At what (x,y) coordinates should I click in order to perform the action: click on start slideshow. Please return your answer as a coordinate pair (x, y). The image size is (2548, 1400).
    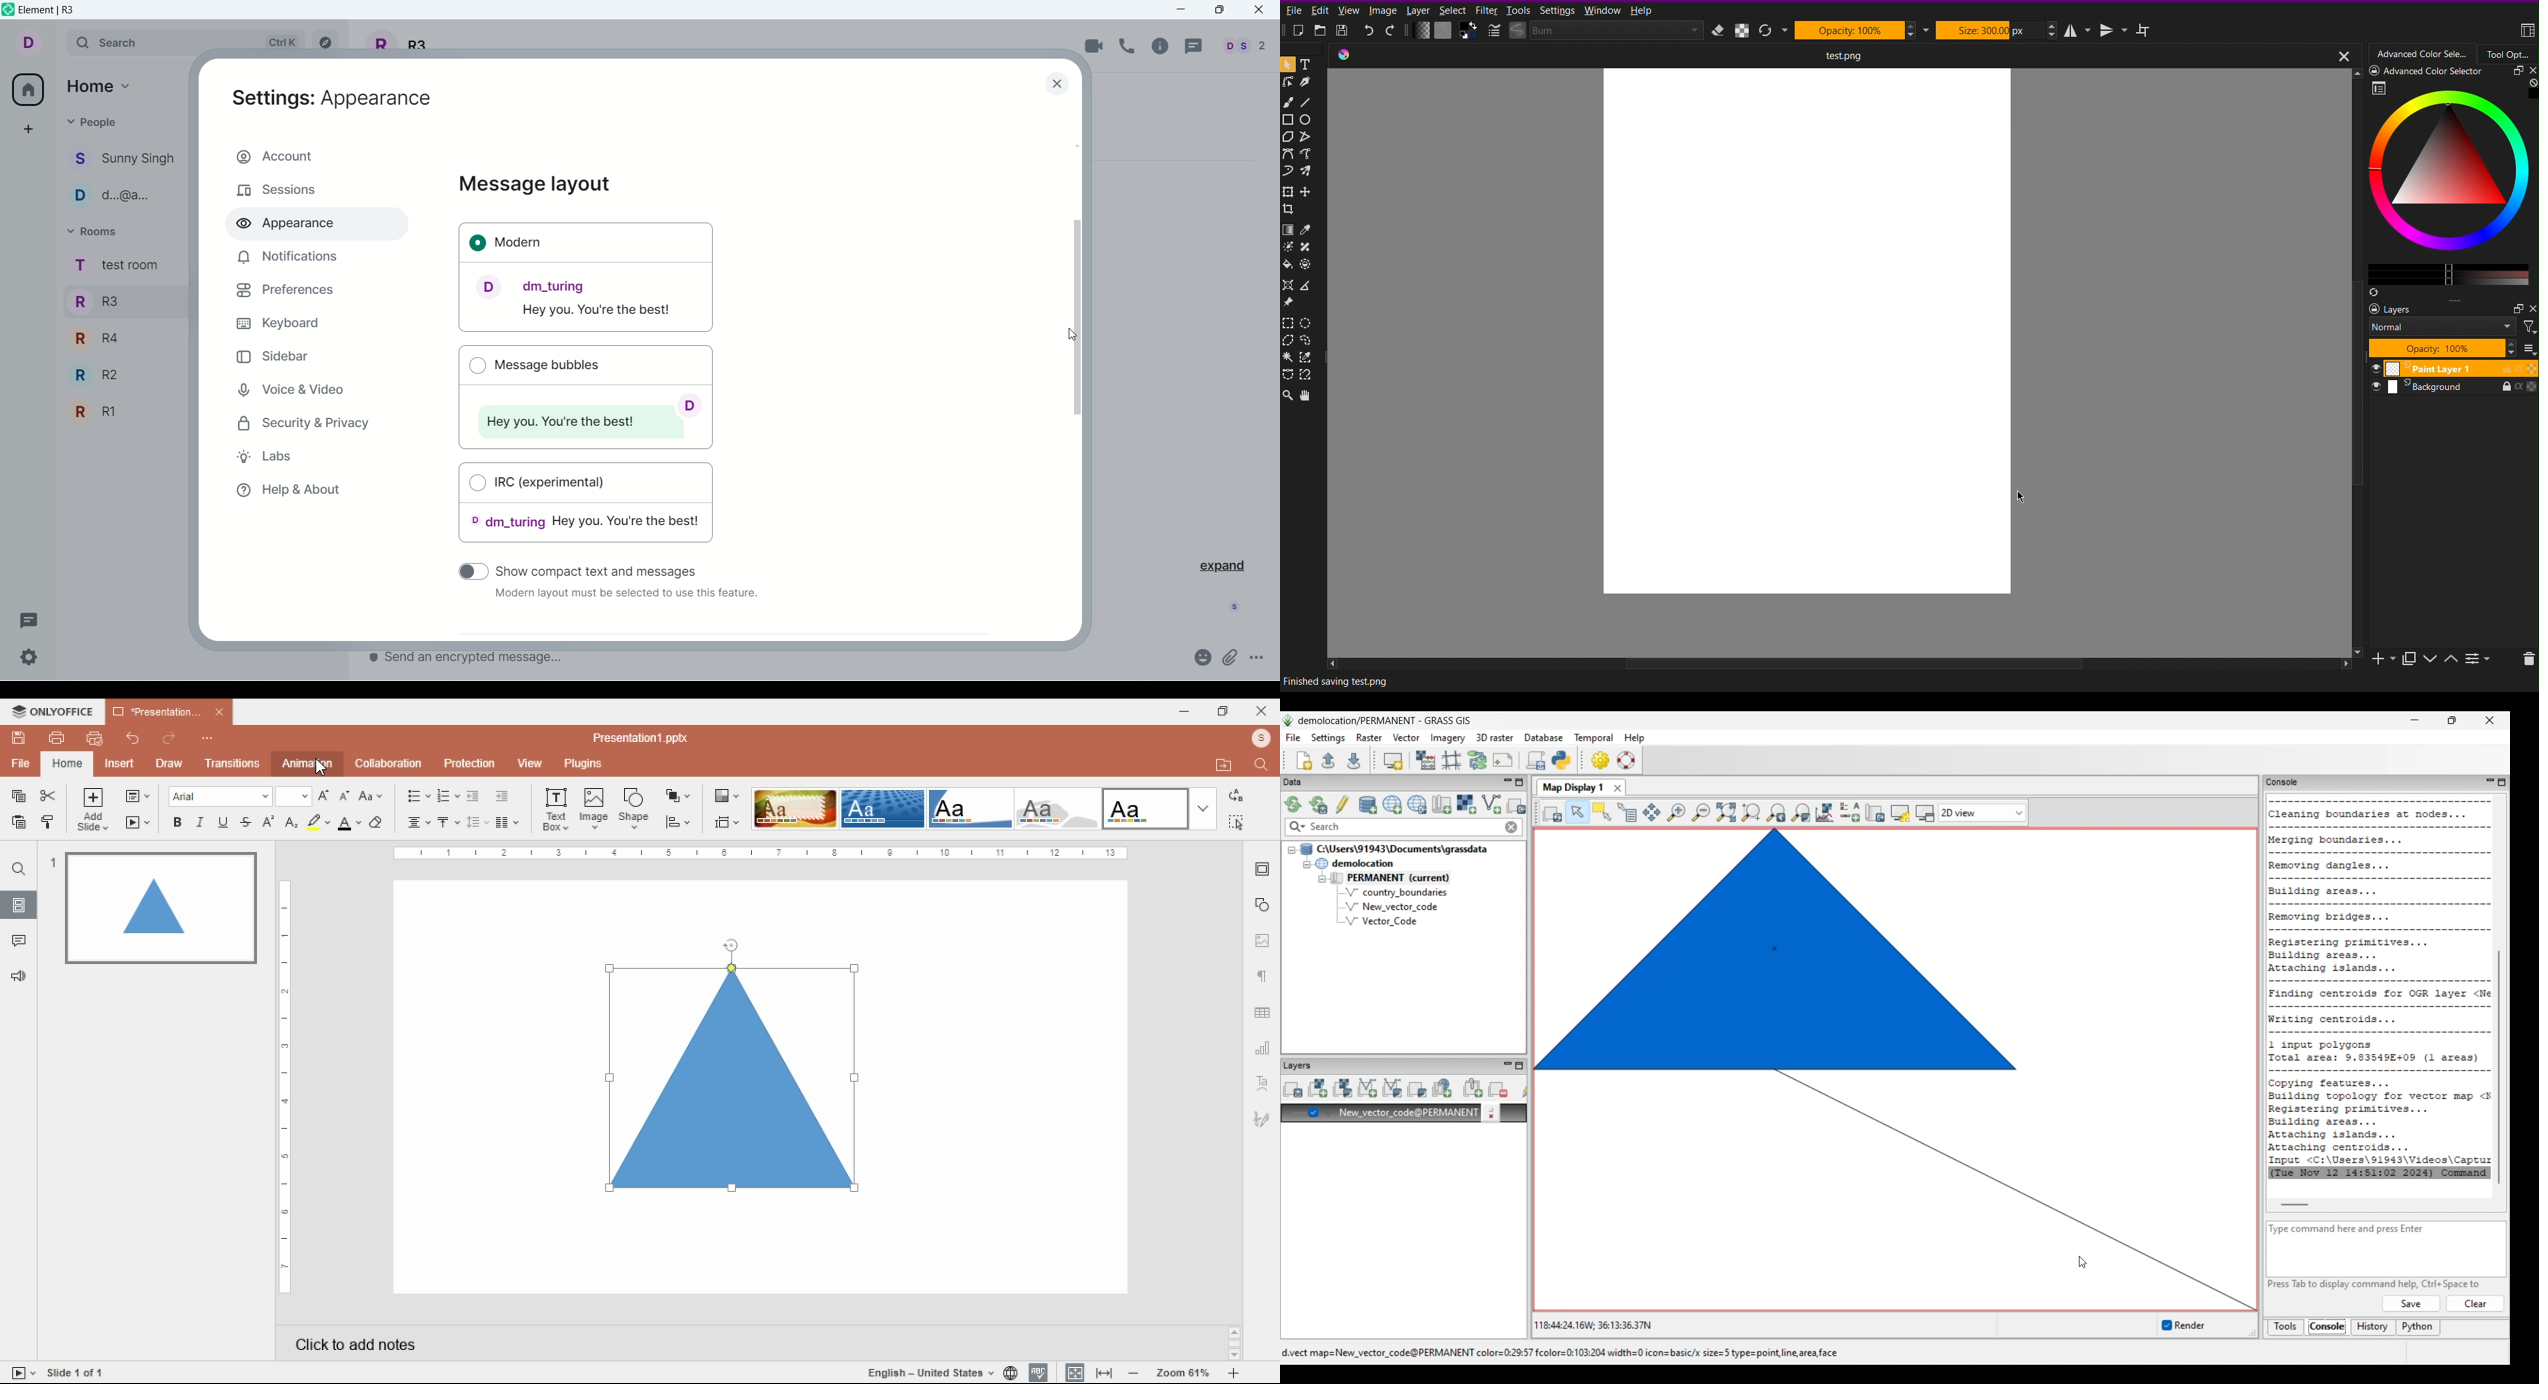
    Looking at the image, I should click on (24, 1372).